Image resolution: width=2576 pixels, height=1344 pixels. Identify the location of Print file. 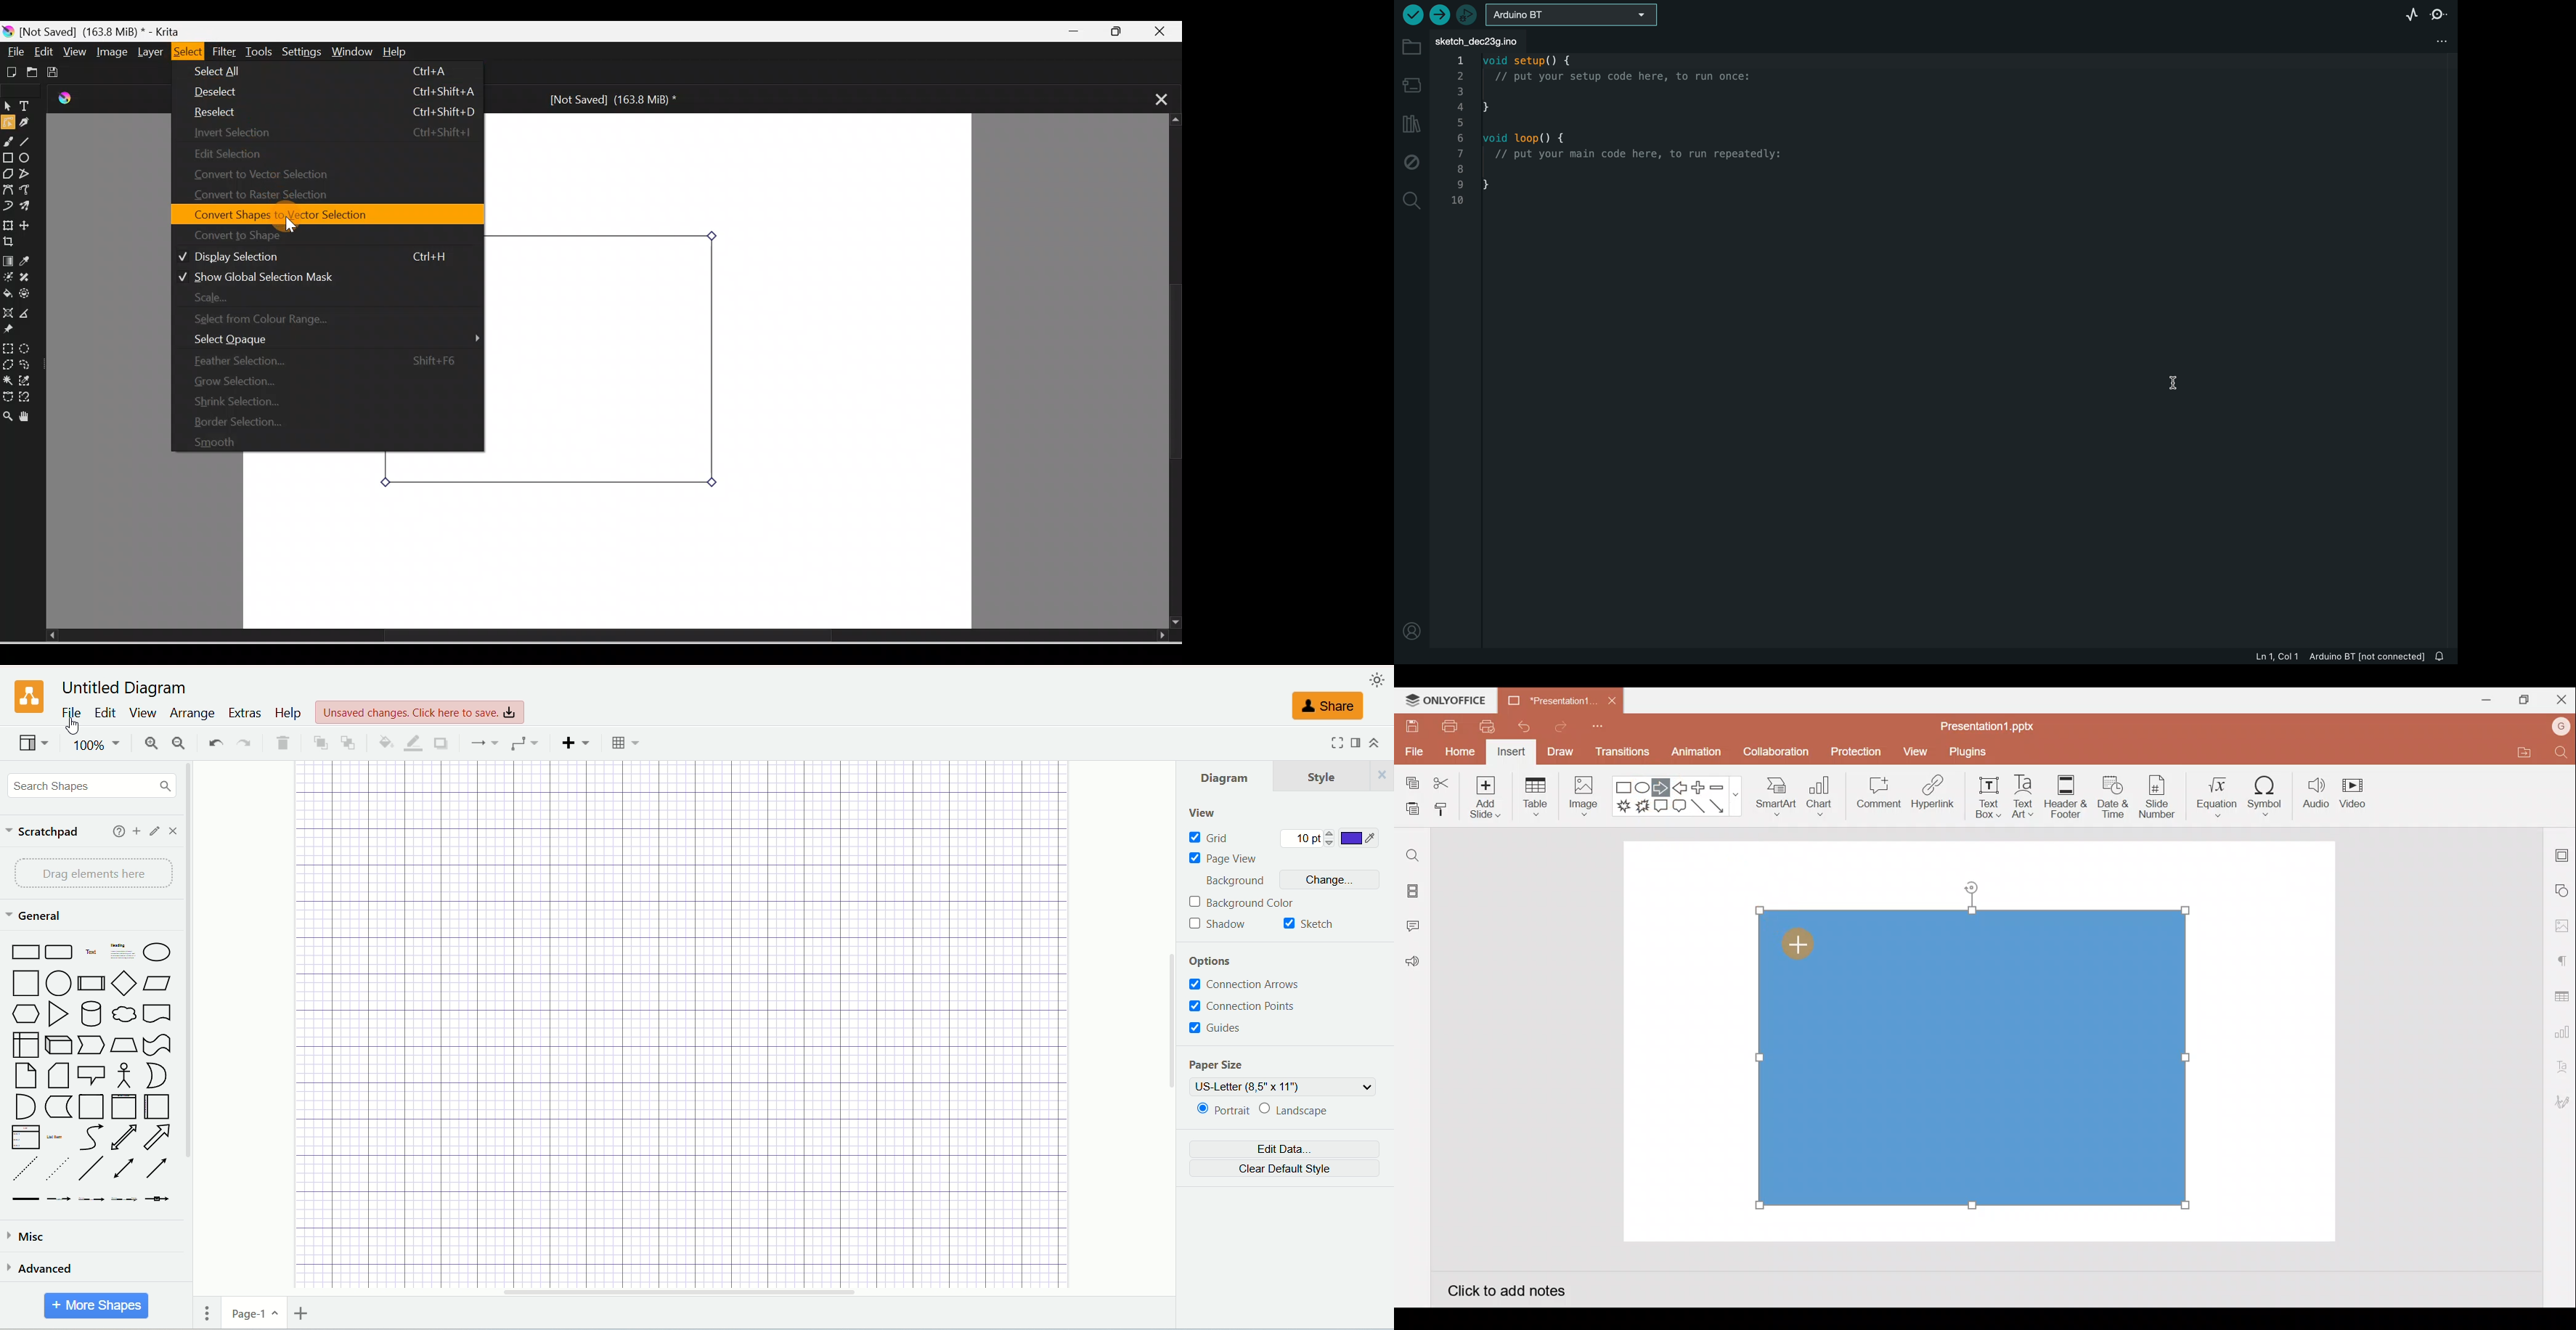
(1448, 725).